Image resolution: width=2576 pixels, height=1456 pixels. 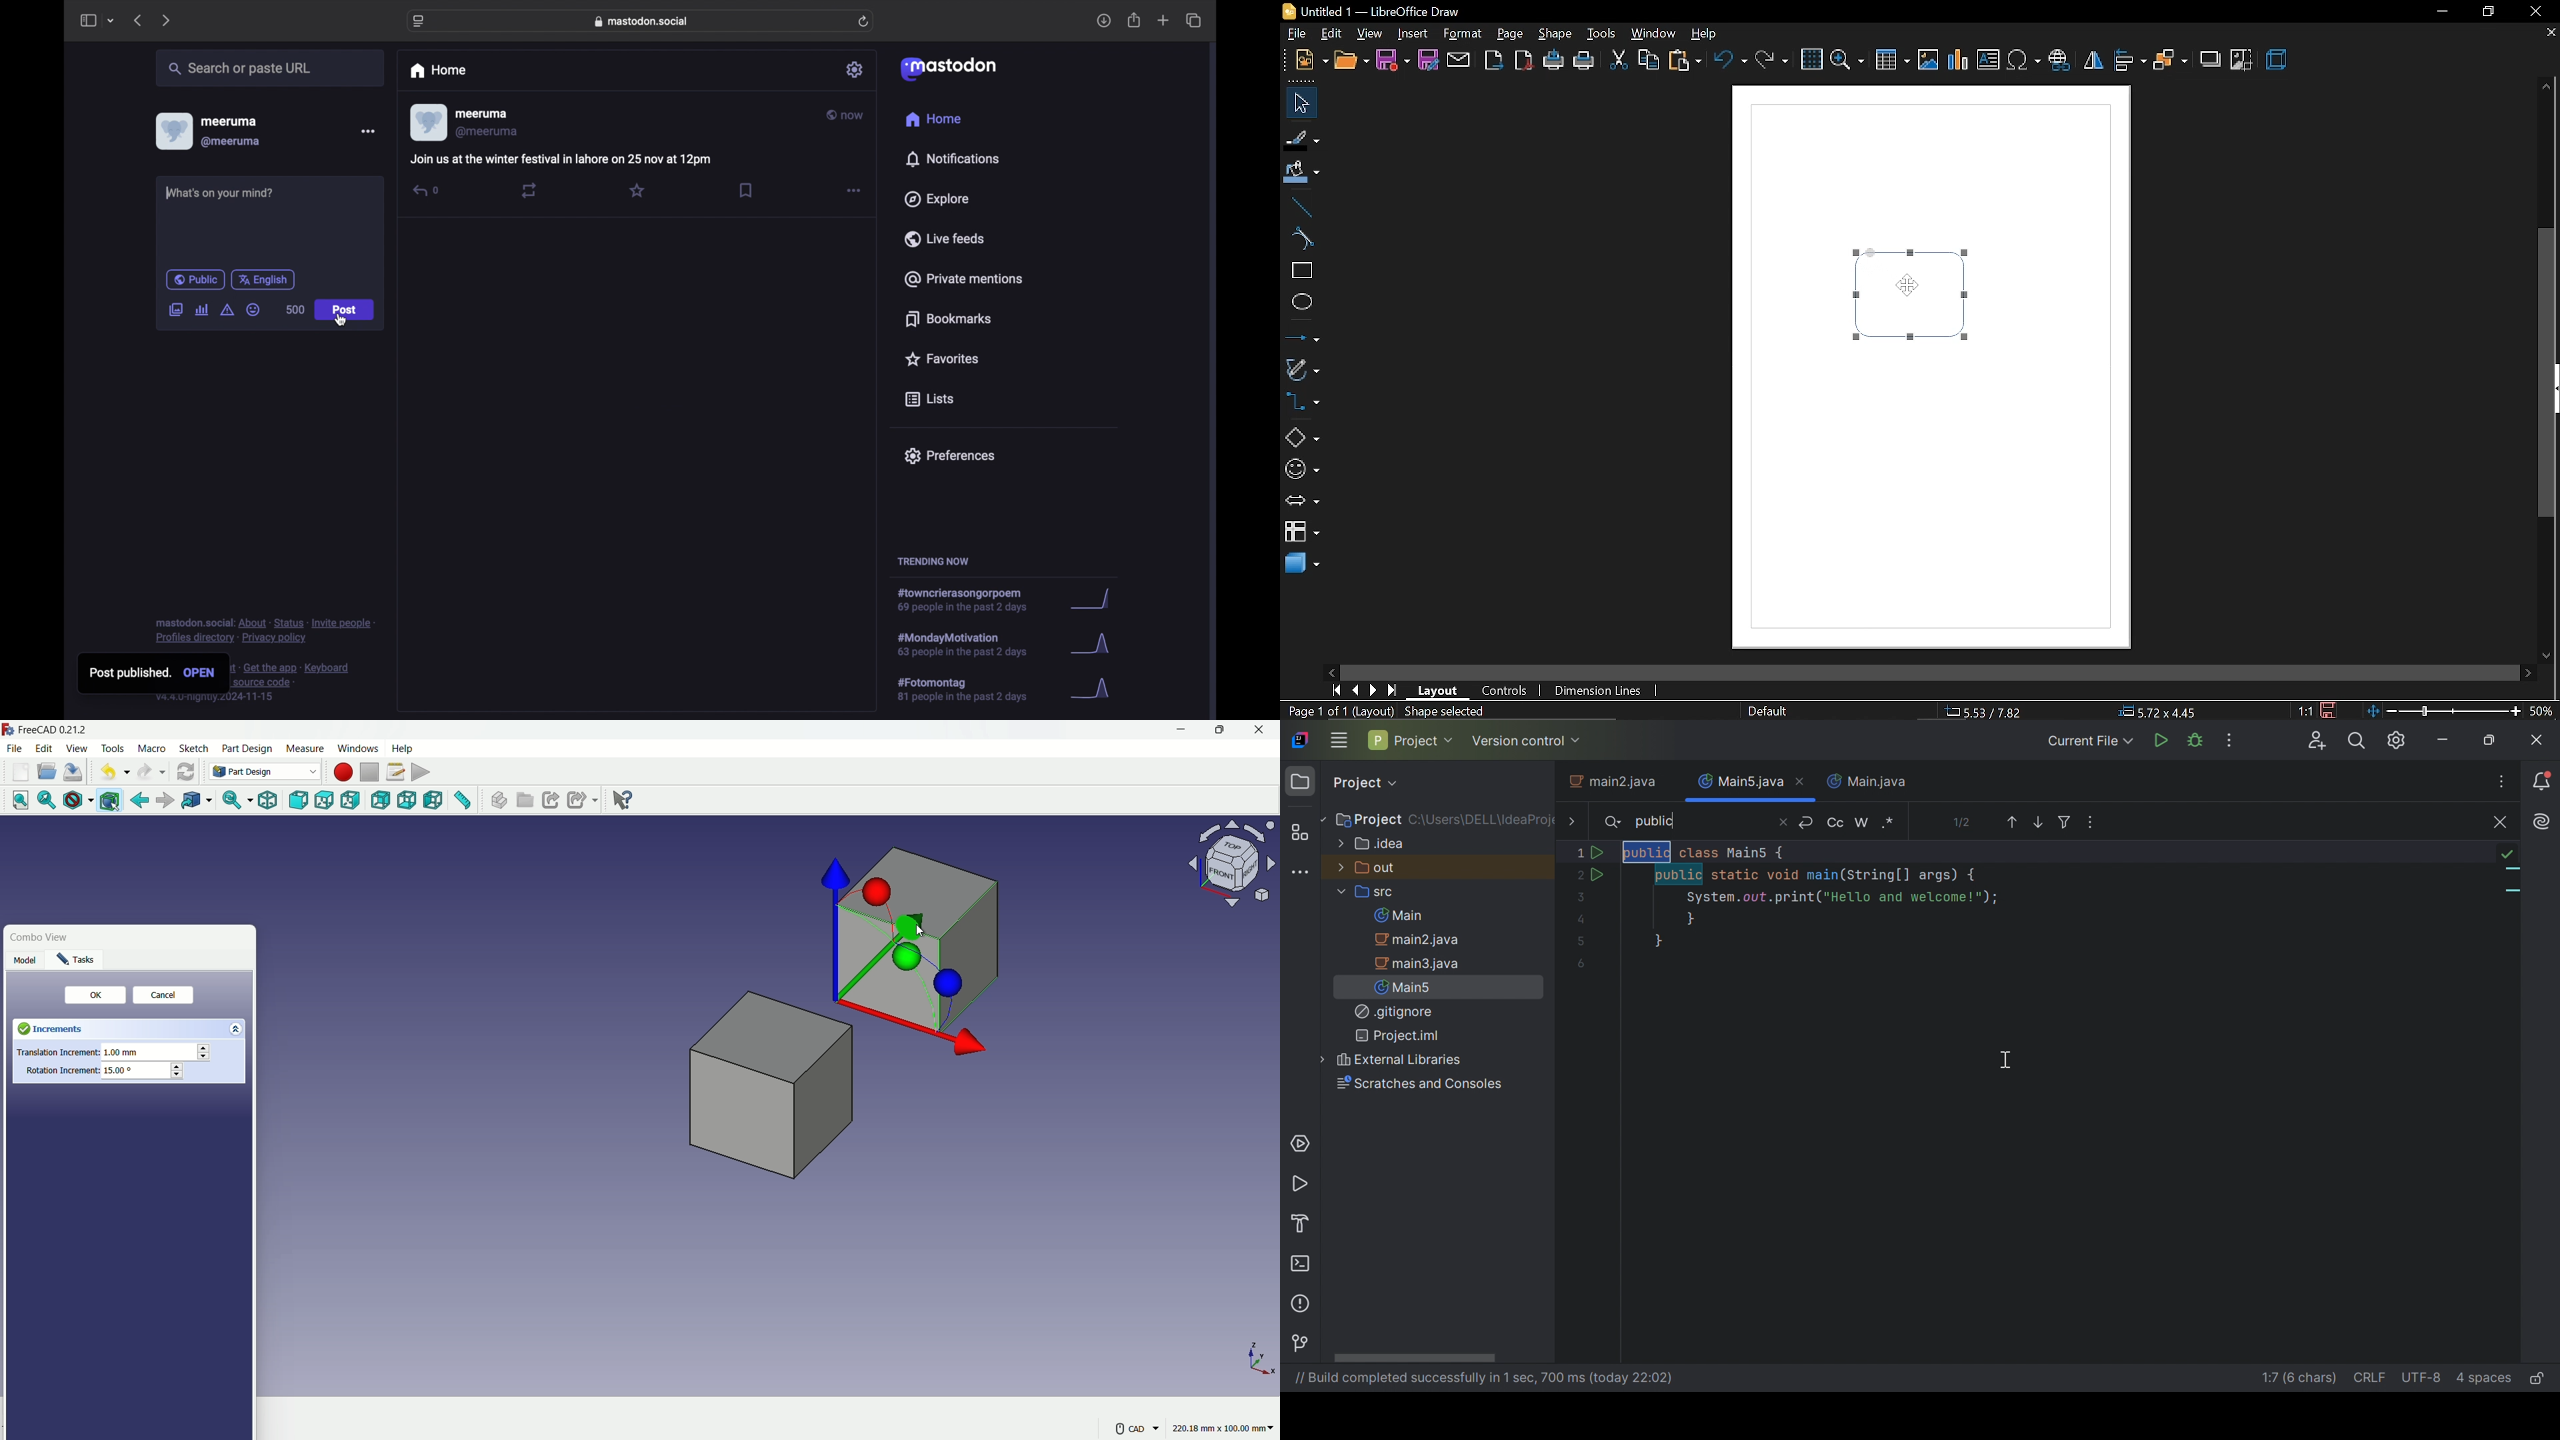 I want to click on save, so click(x=2328, y=710).